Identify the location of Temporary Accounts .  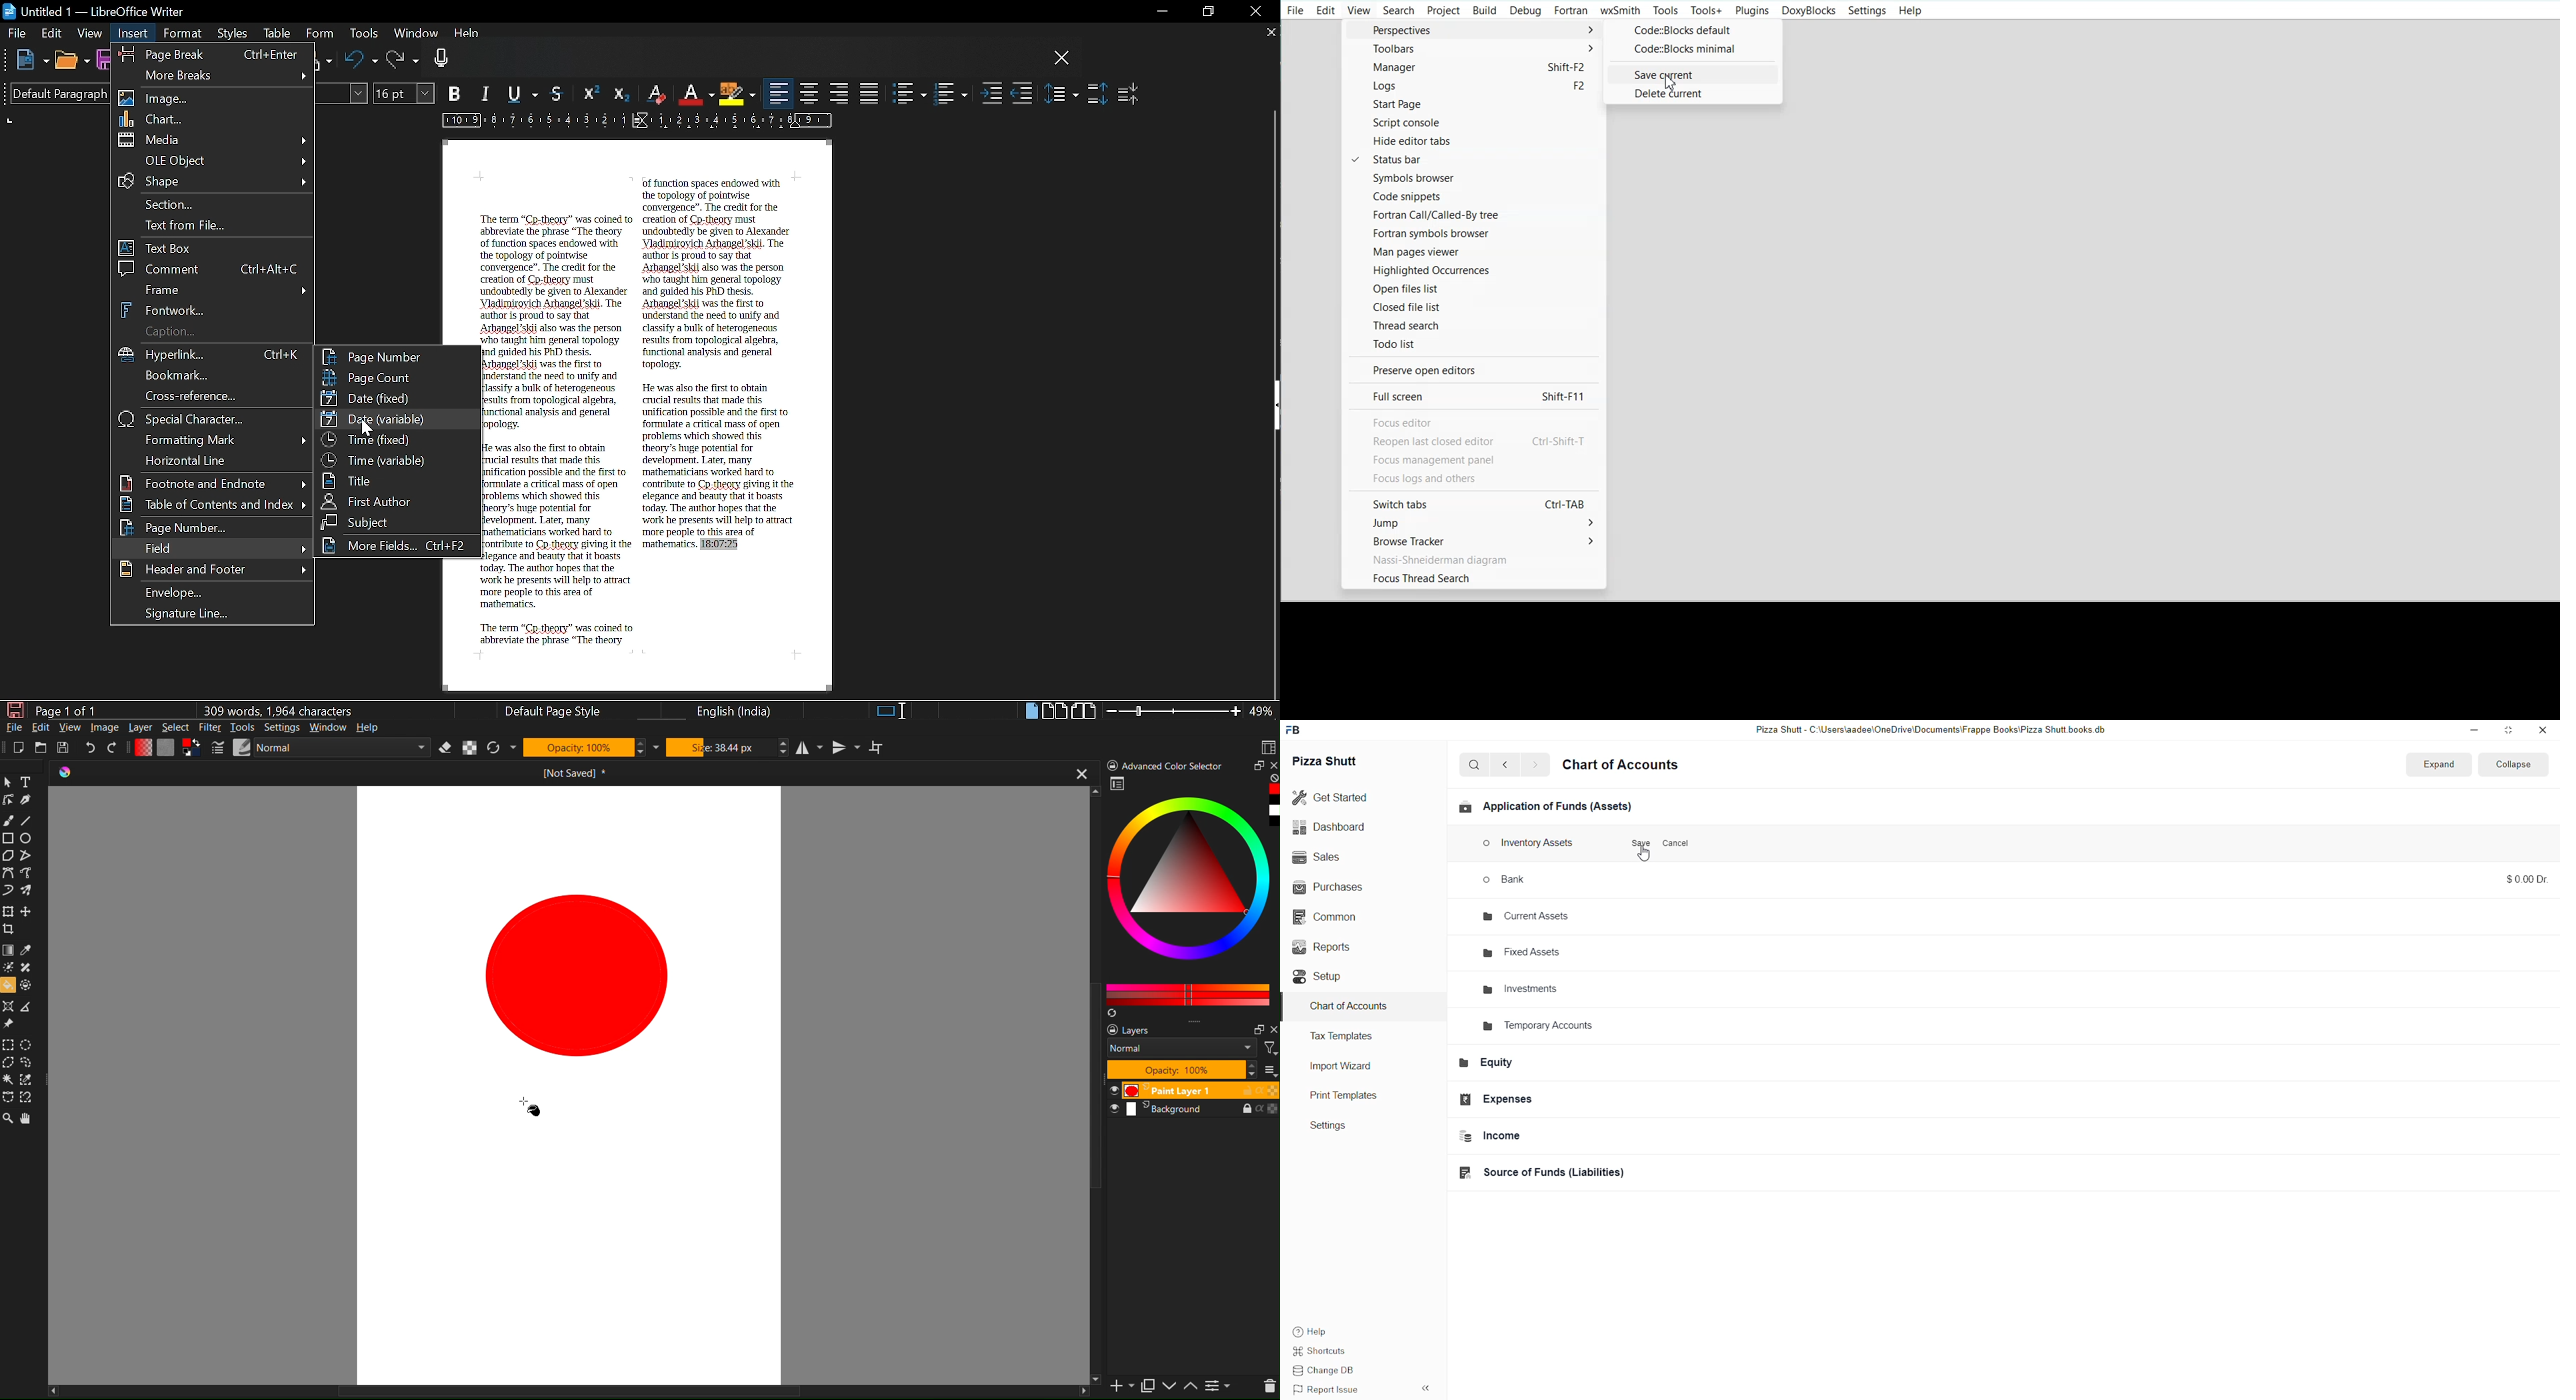
(1542, 1028).